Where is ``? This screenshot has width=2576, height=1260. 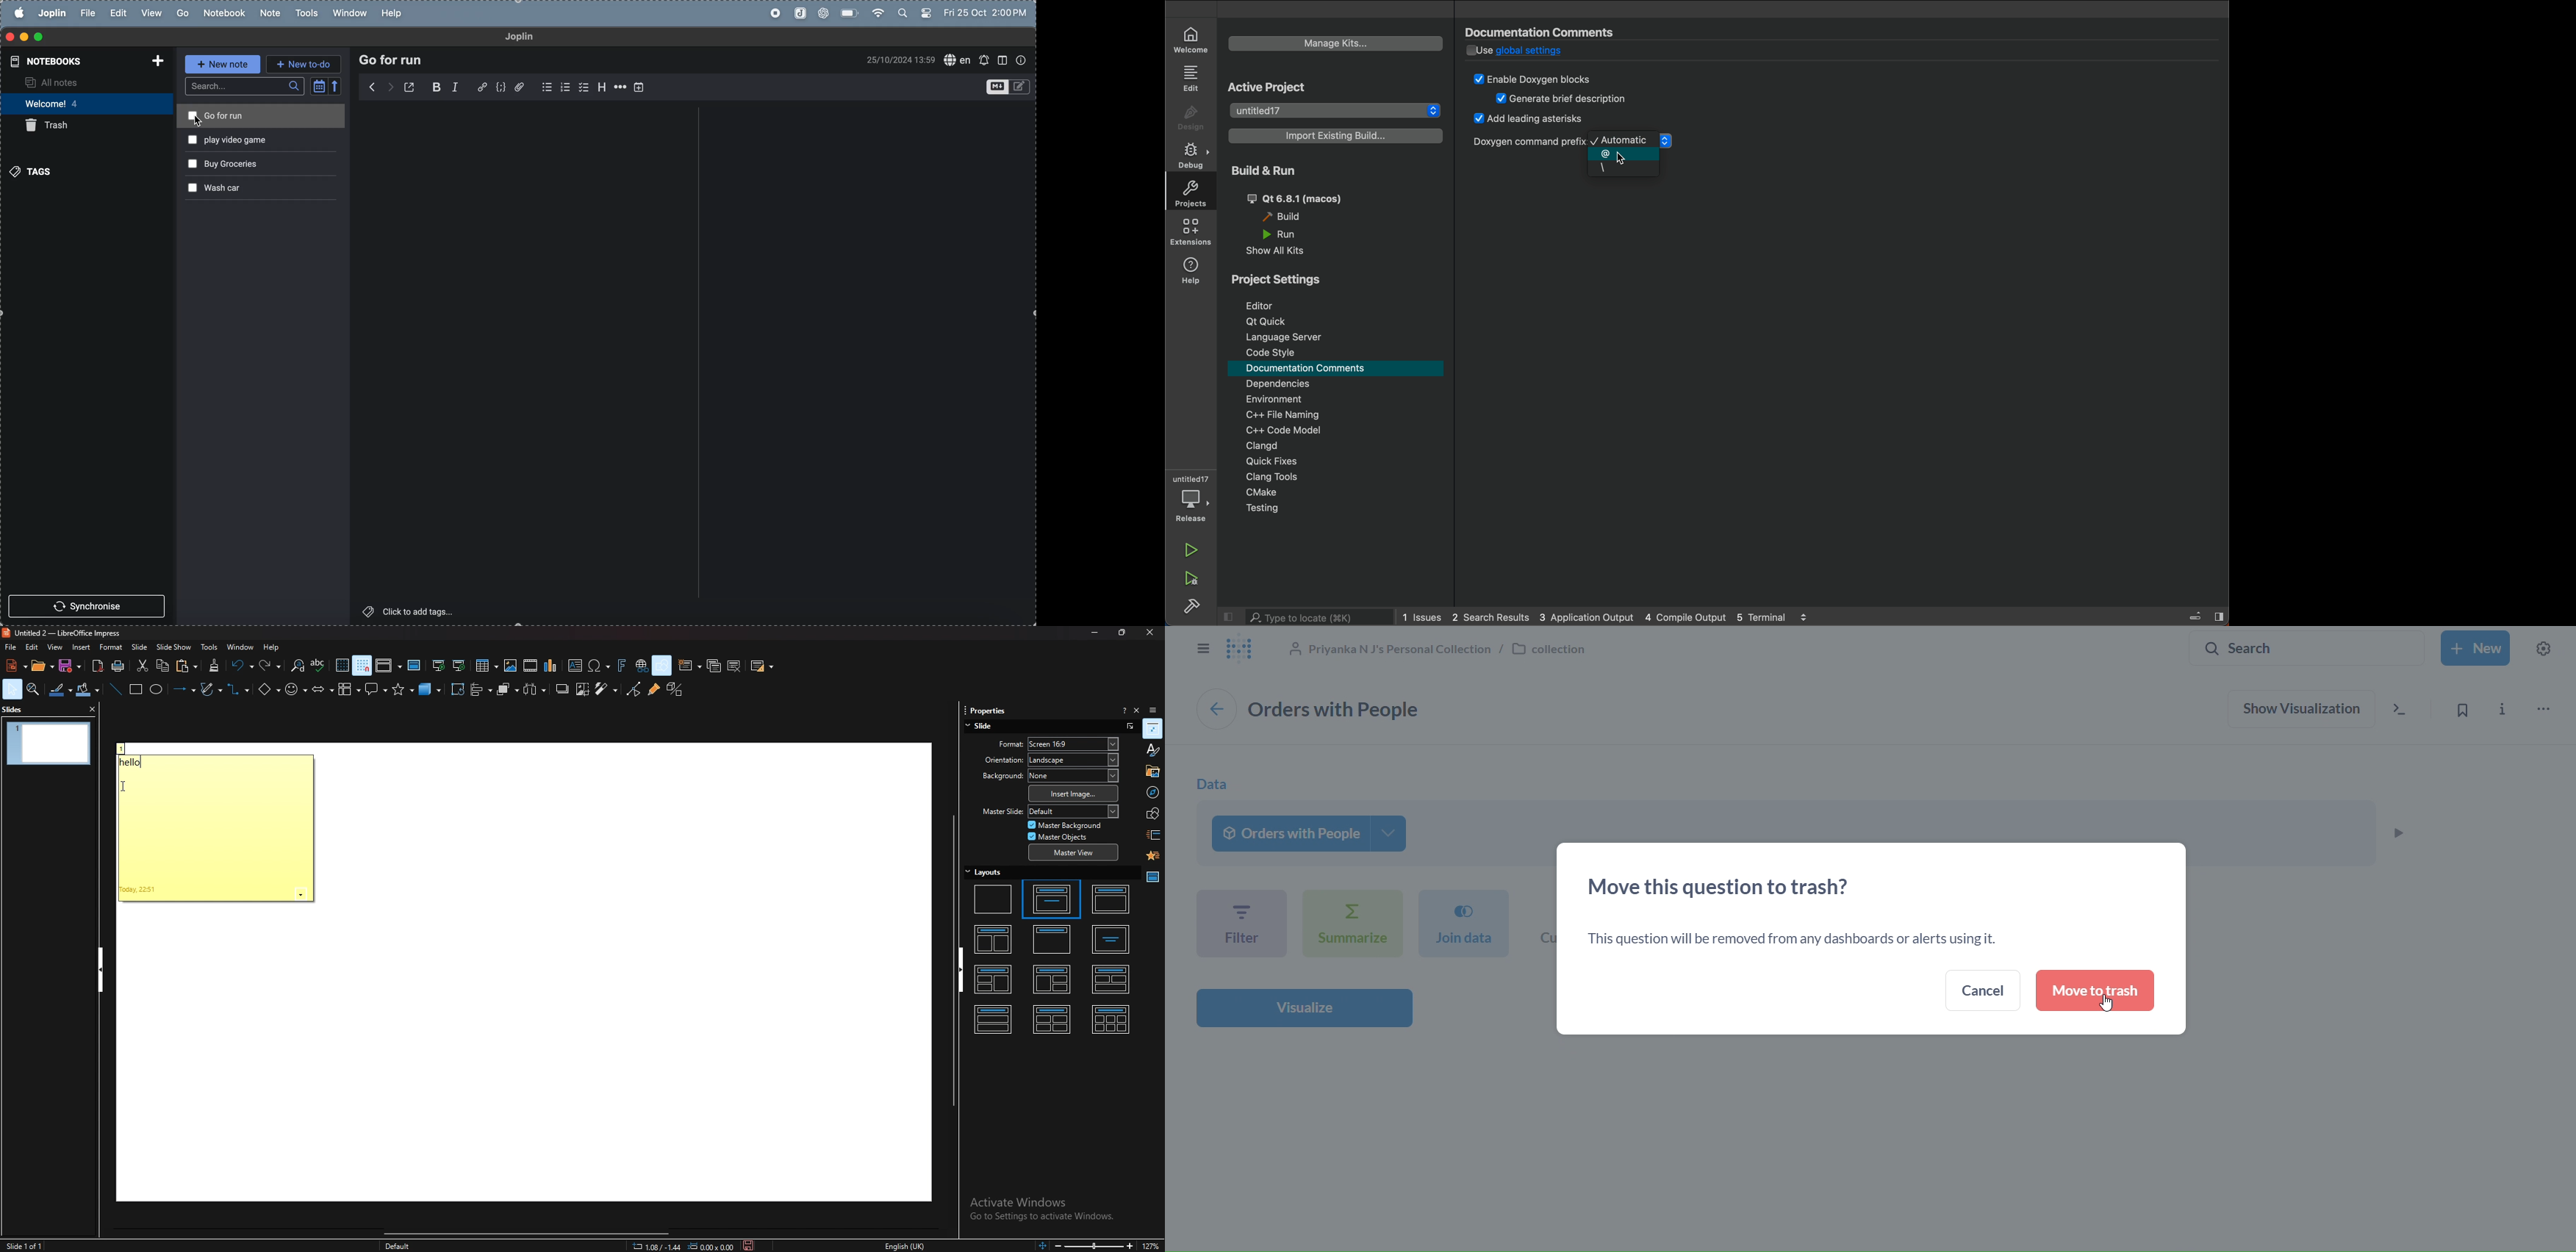
 is located at coordinates (437, 88).